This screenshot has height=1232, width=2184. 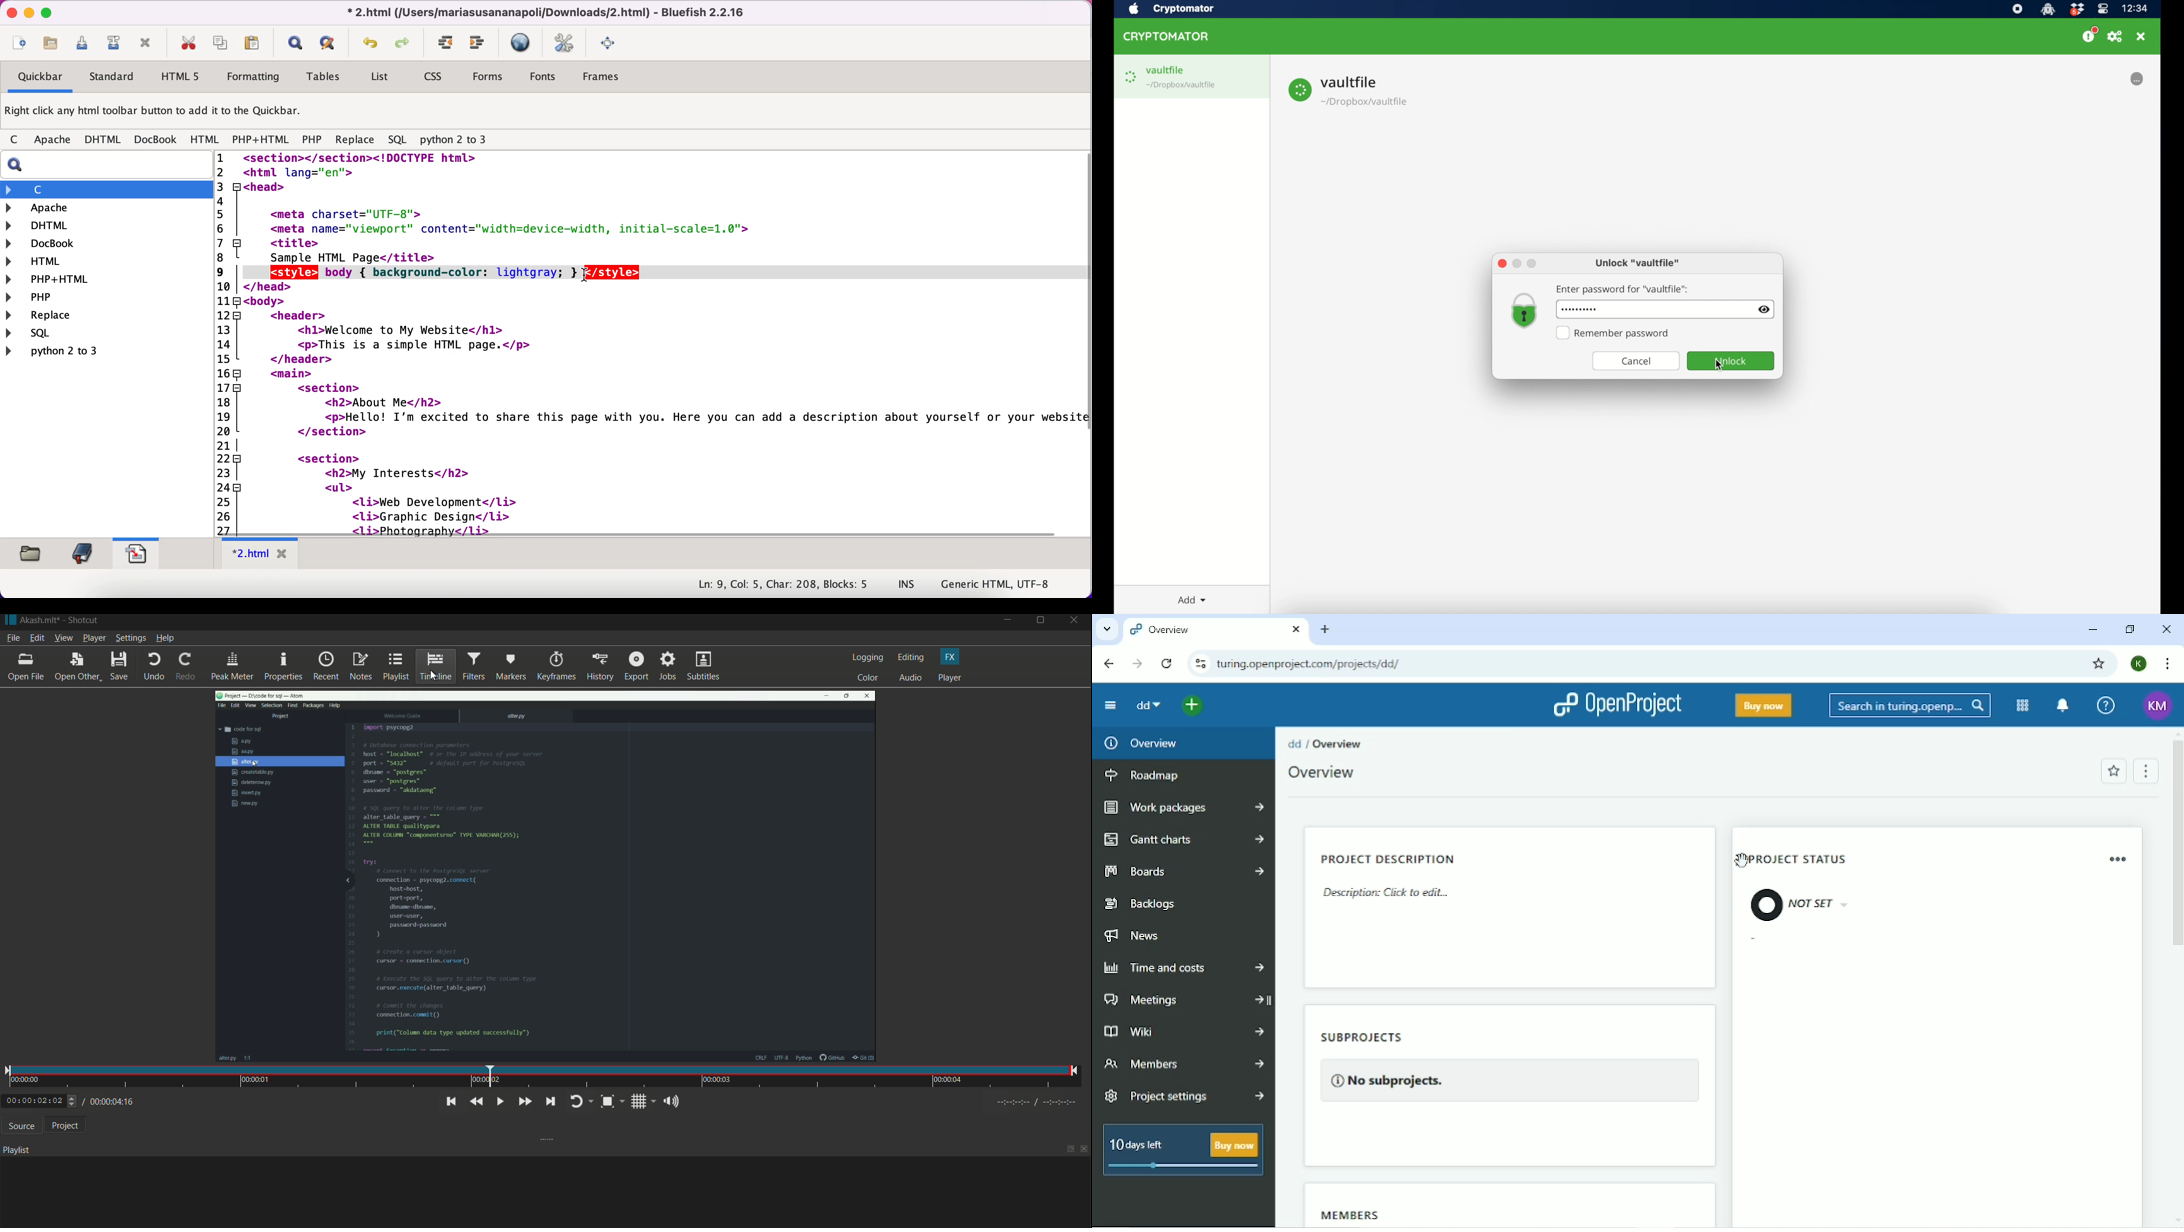 I want to click on open other, so click(x=74, y=667).